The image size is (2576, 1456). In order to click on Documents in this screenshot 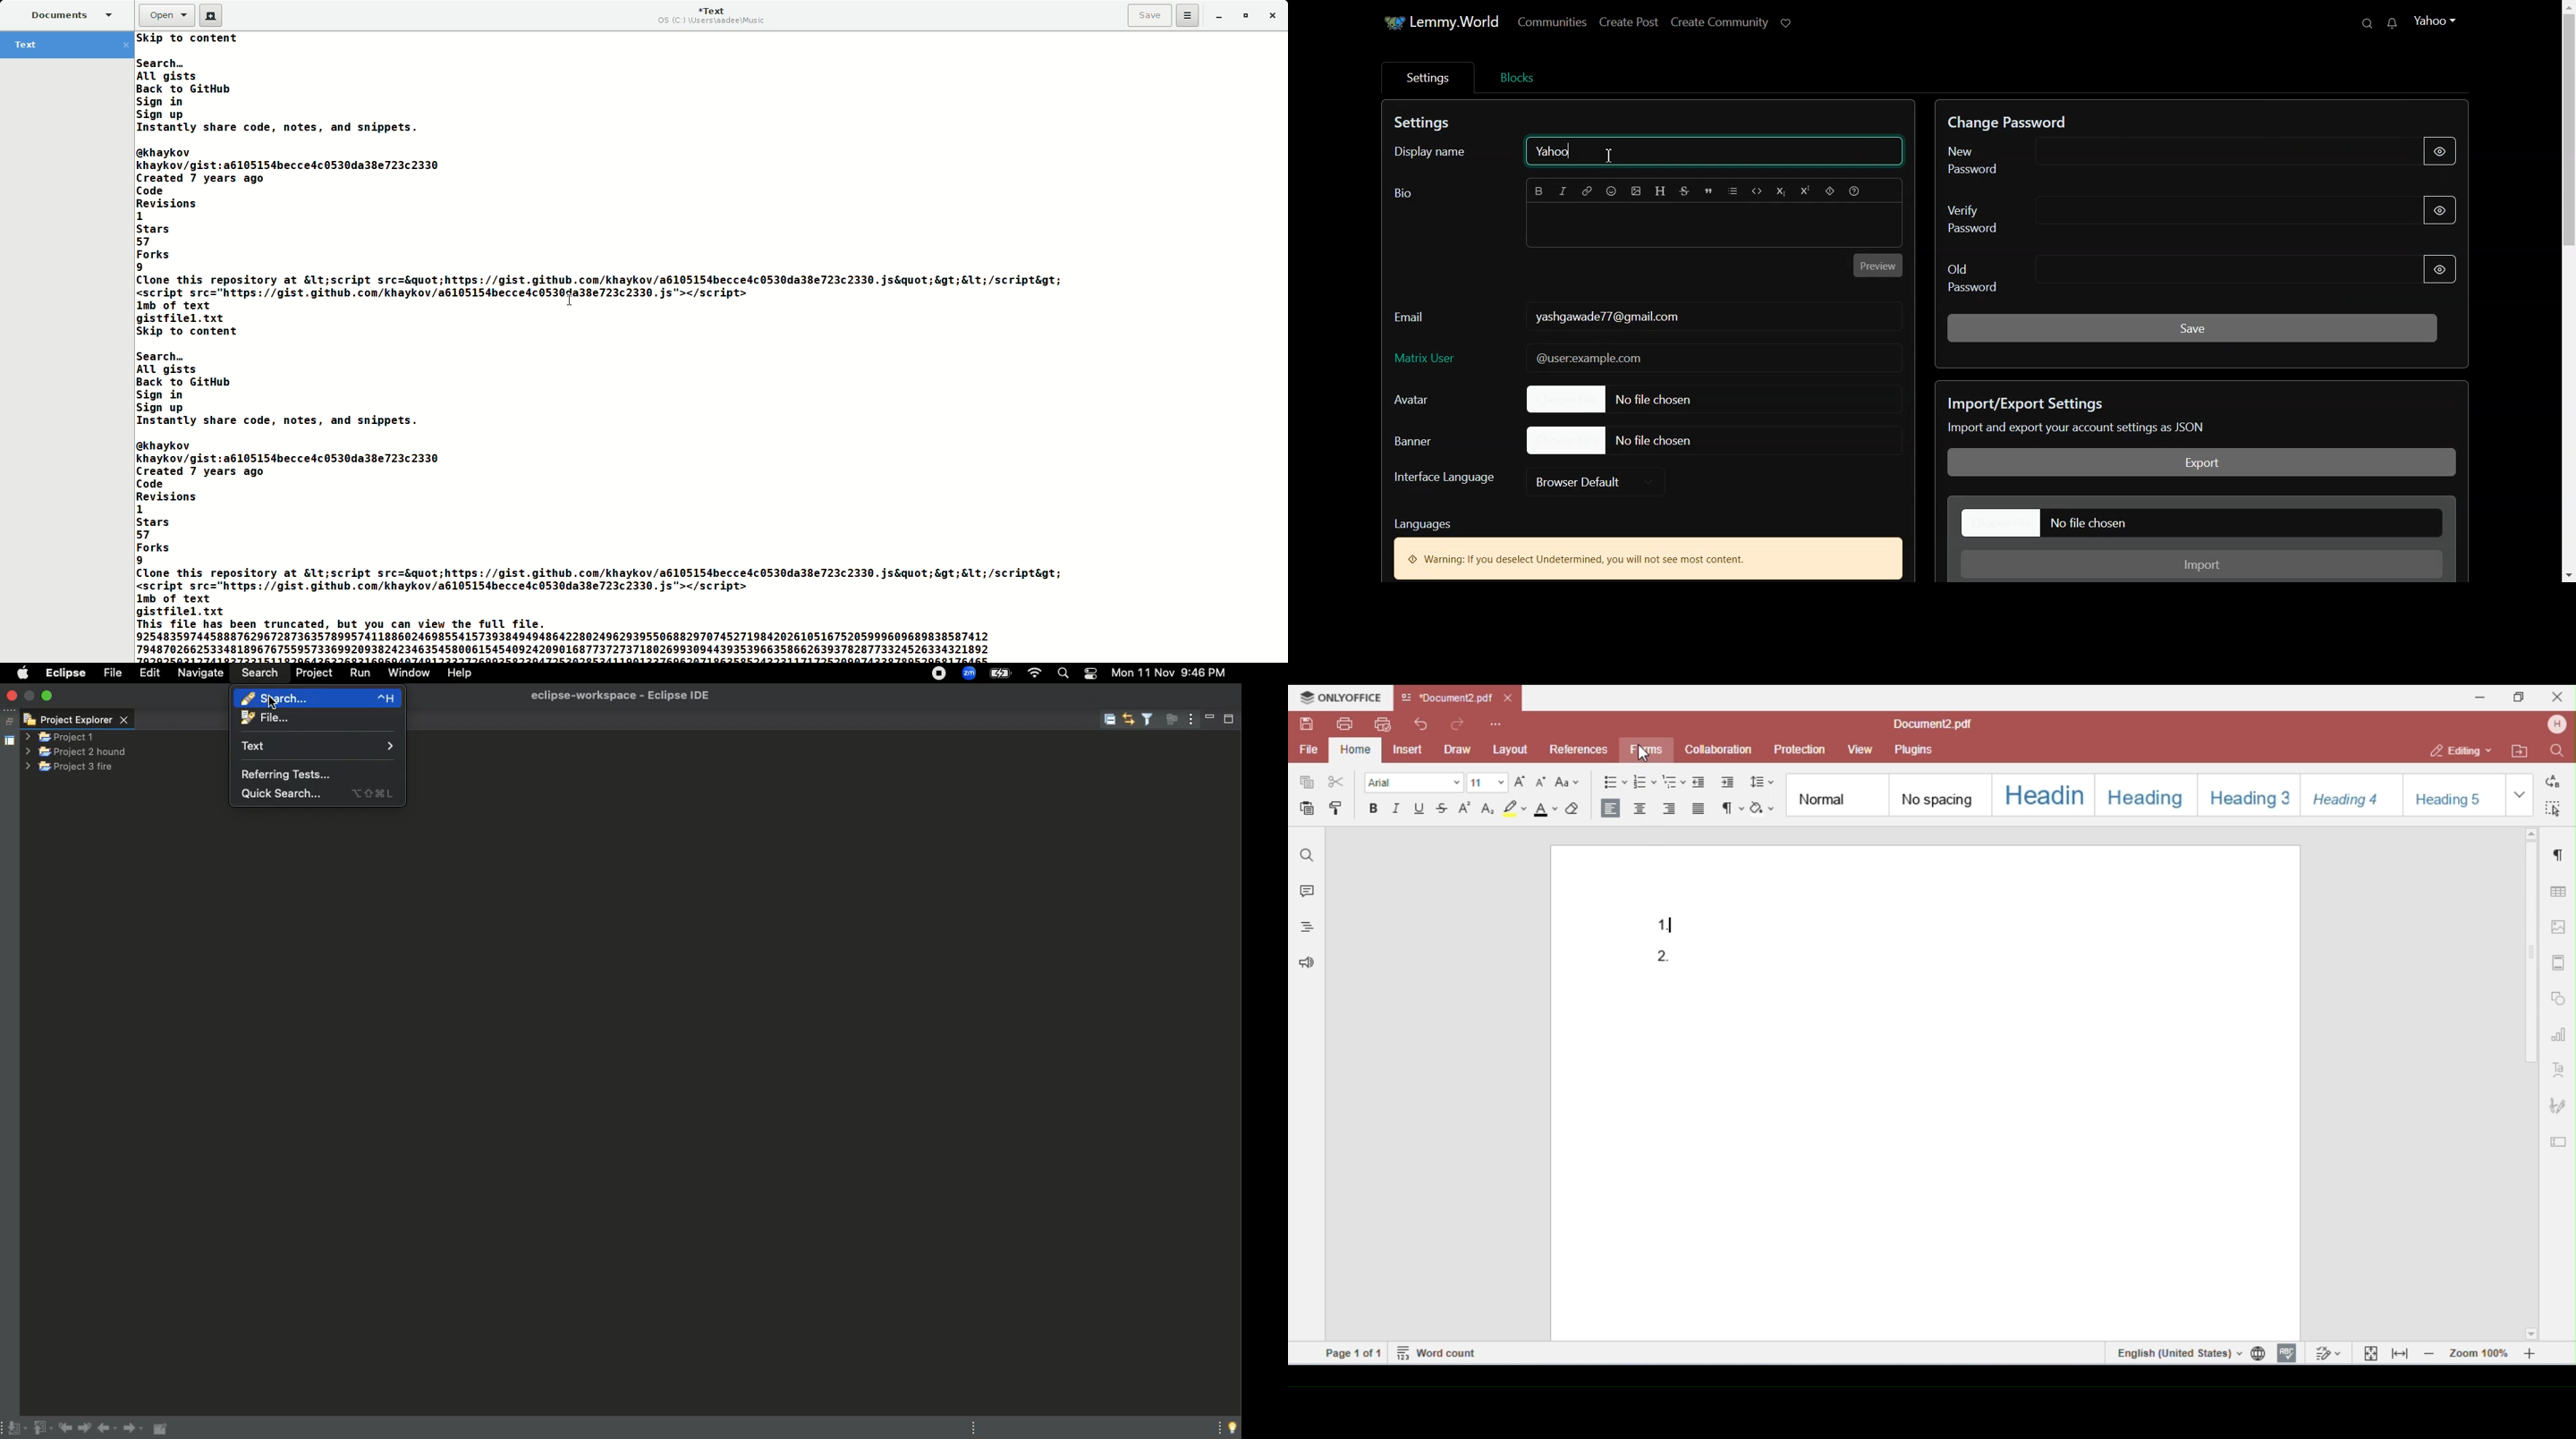, I will do `click(71, 16)`.